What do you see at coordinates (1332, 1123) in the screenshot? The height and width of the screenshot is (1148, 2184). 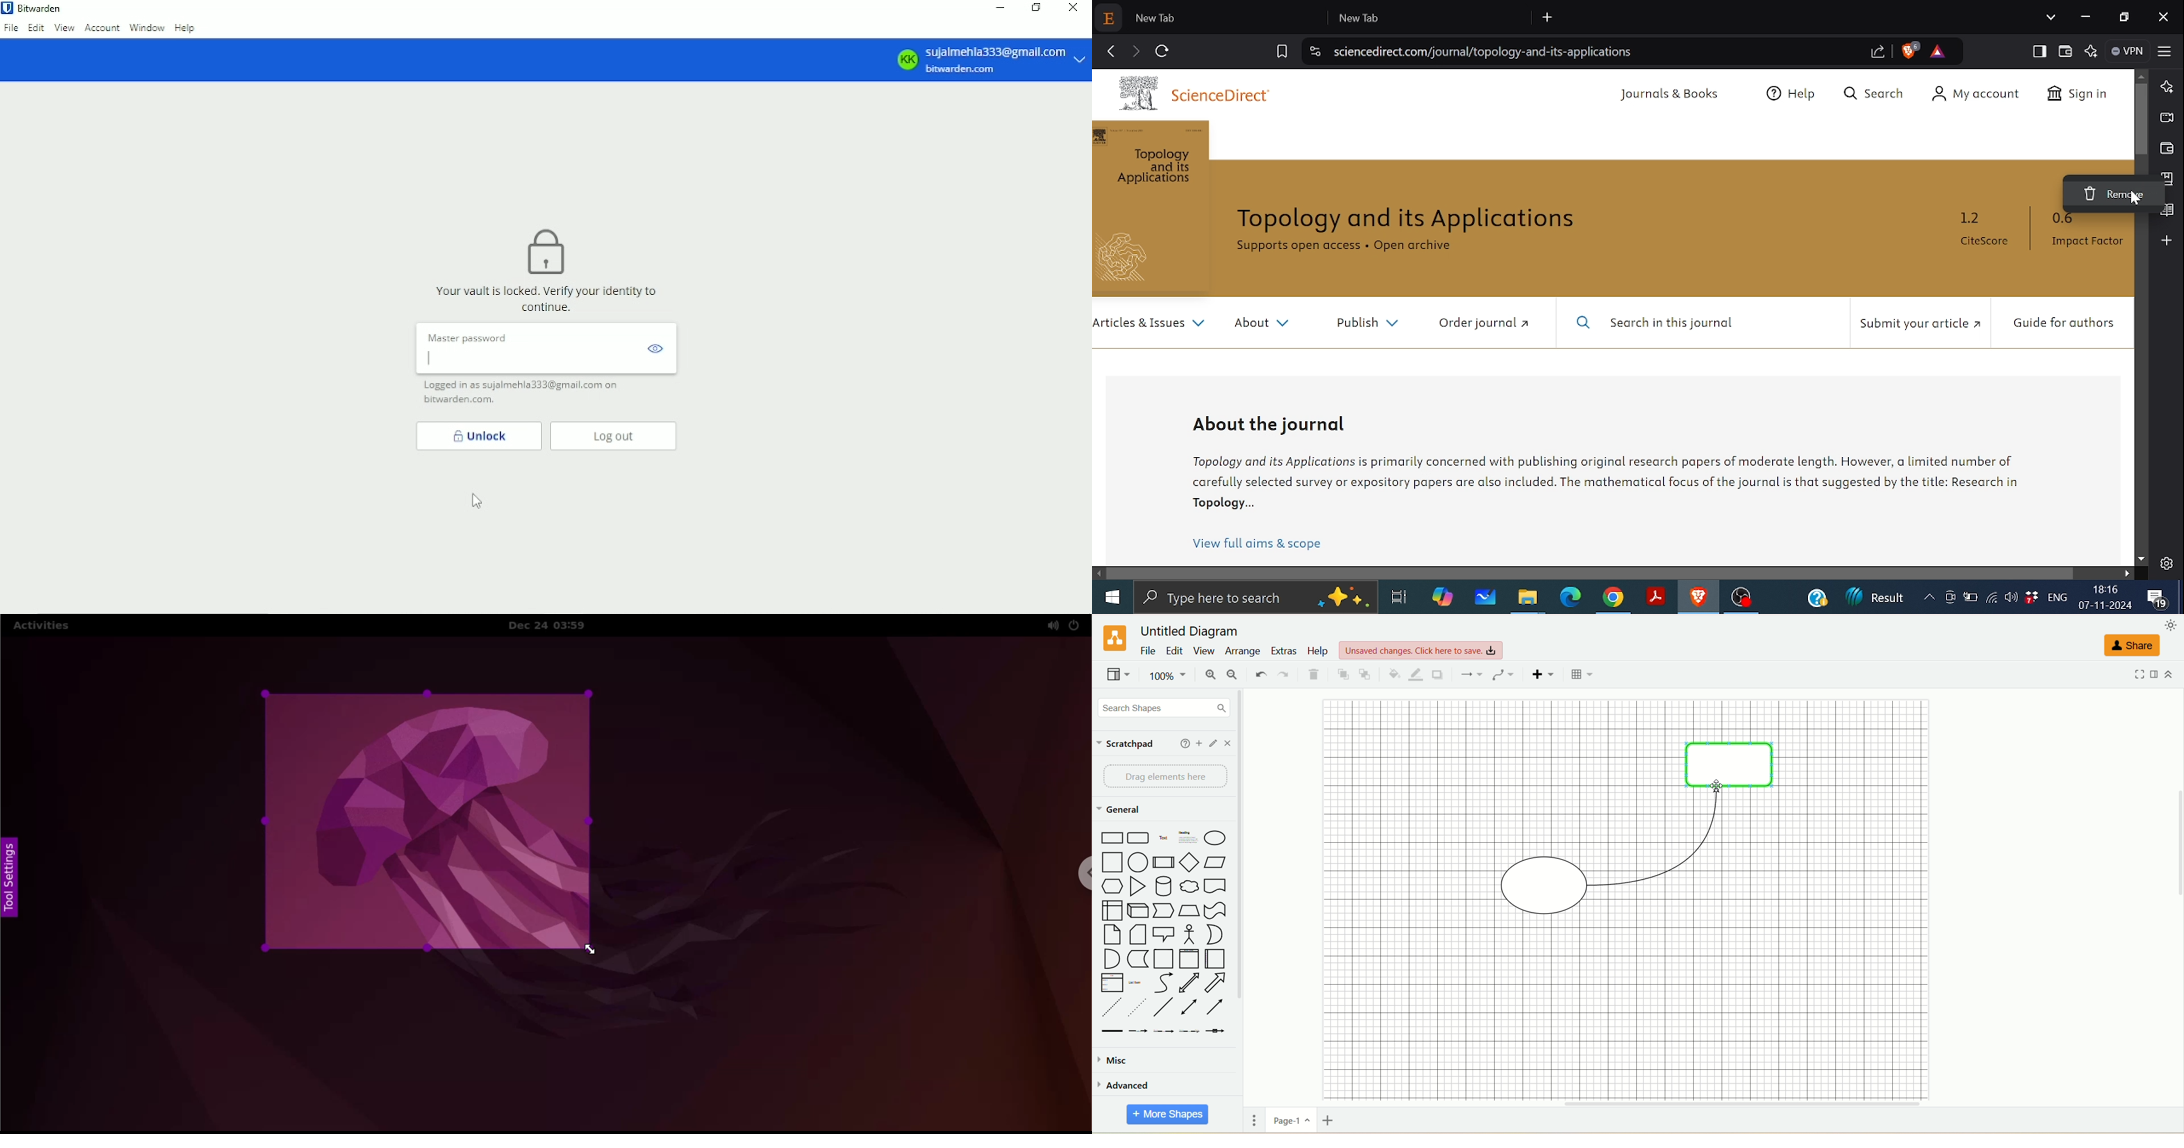 I see `insert page` at bounding box center [1332, 1123].